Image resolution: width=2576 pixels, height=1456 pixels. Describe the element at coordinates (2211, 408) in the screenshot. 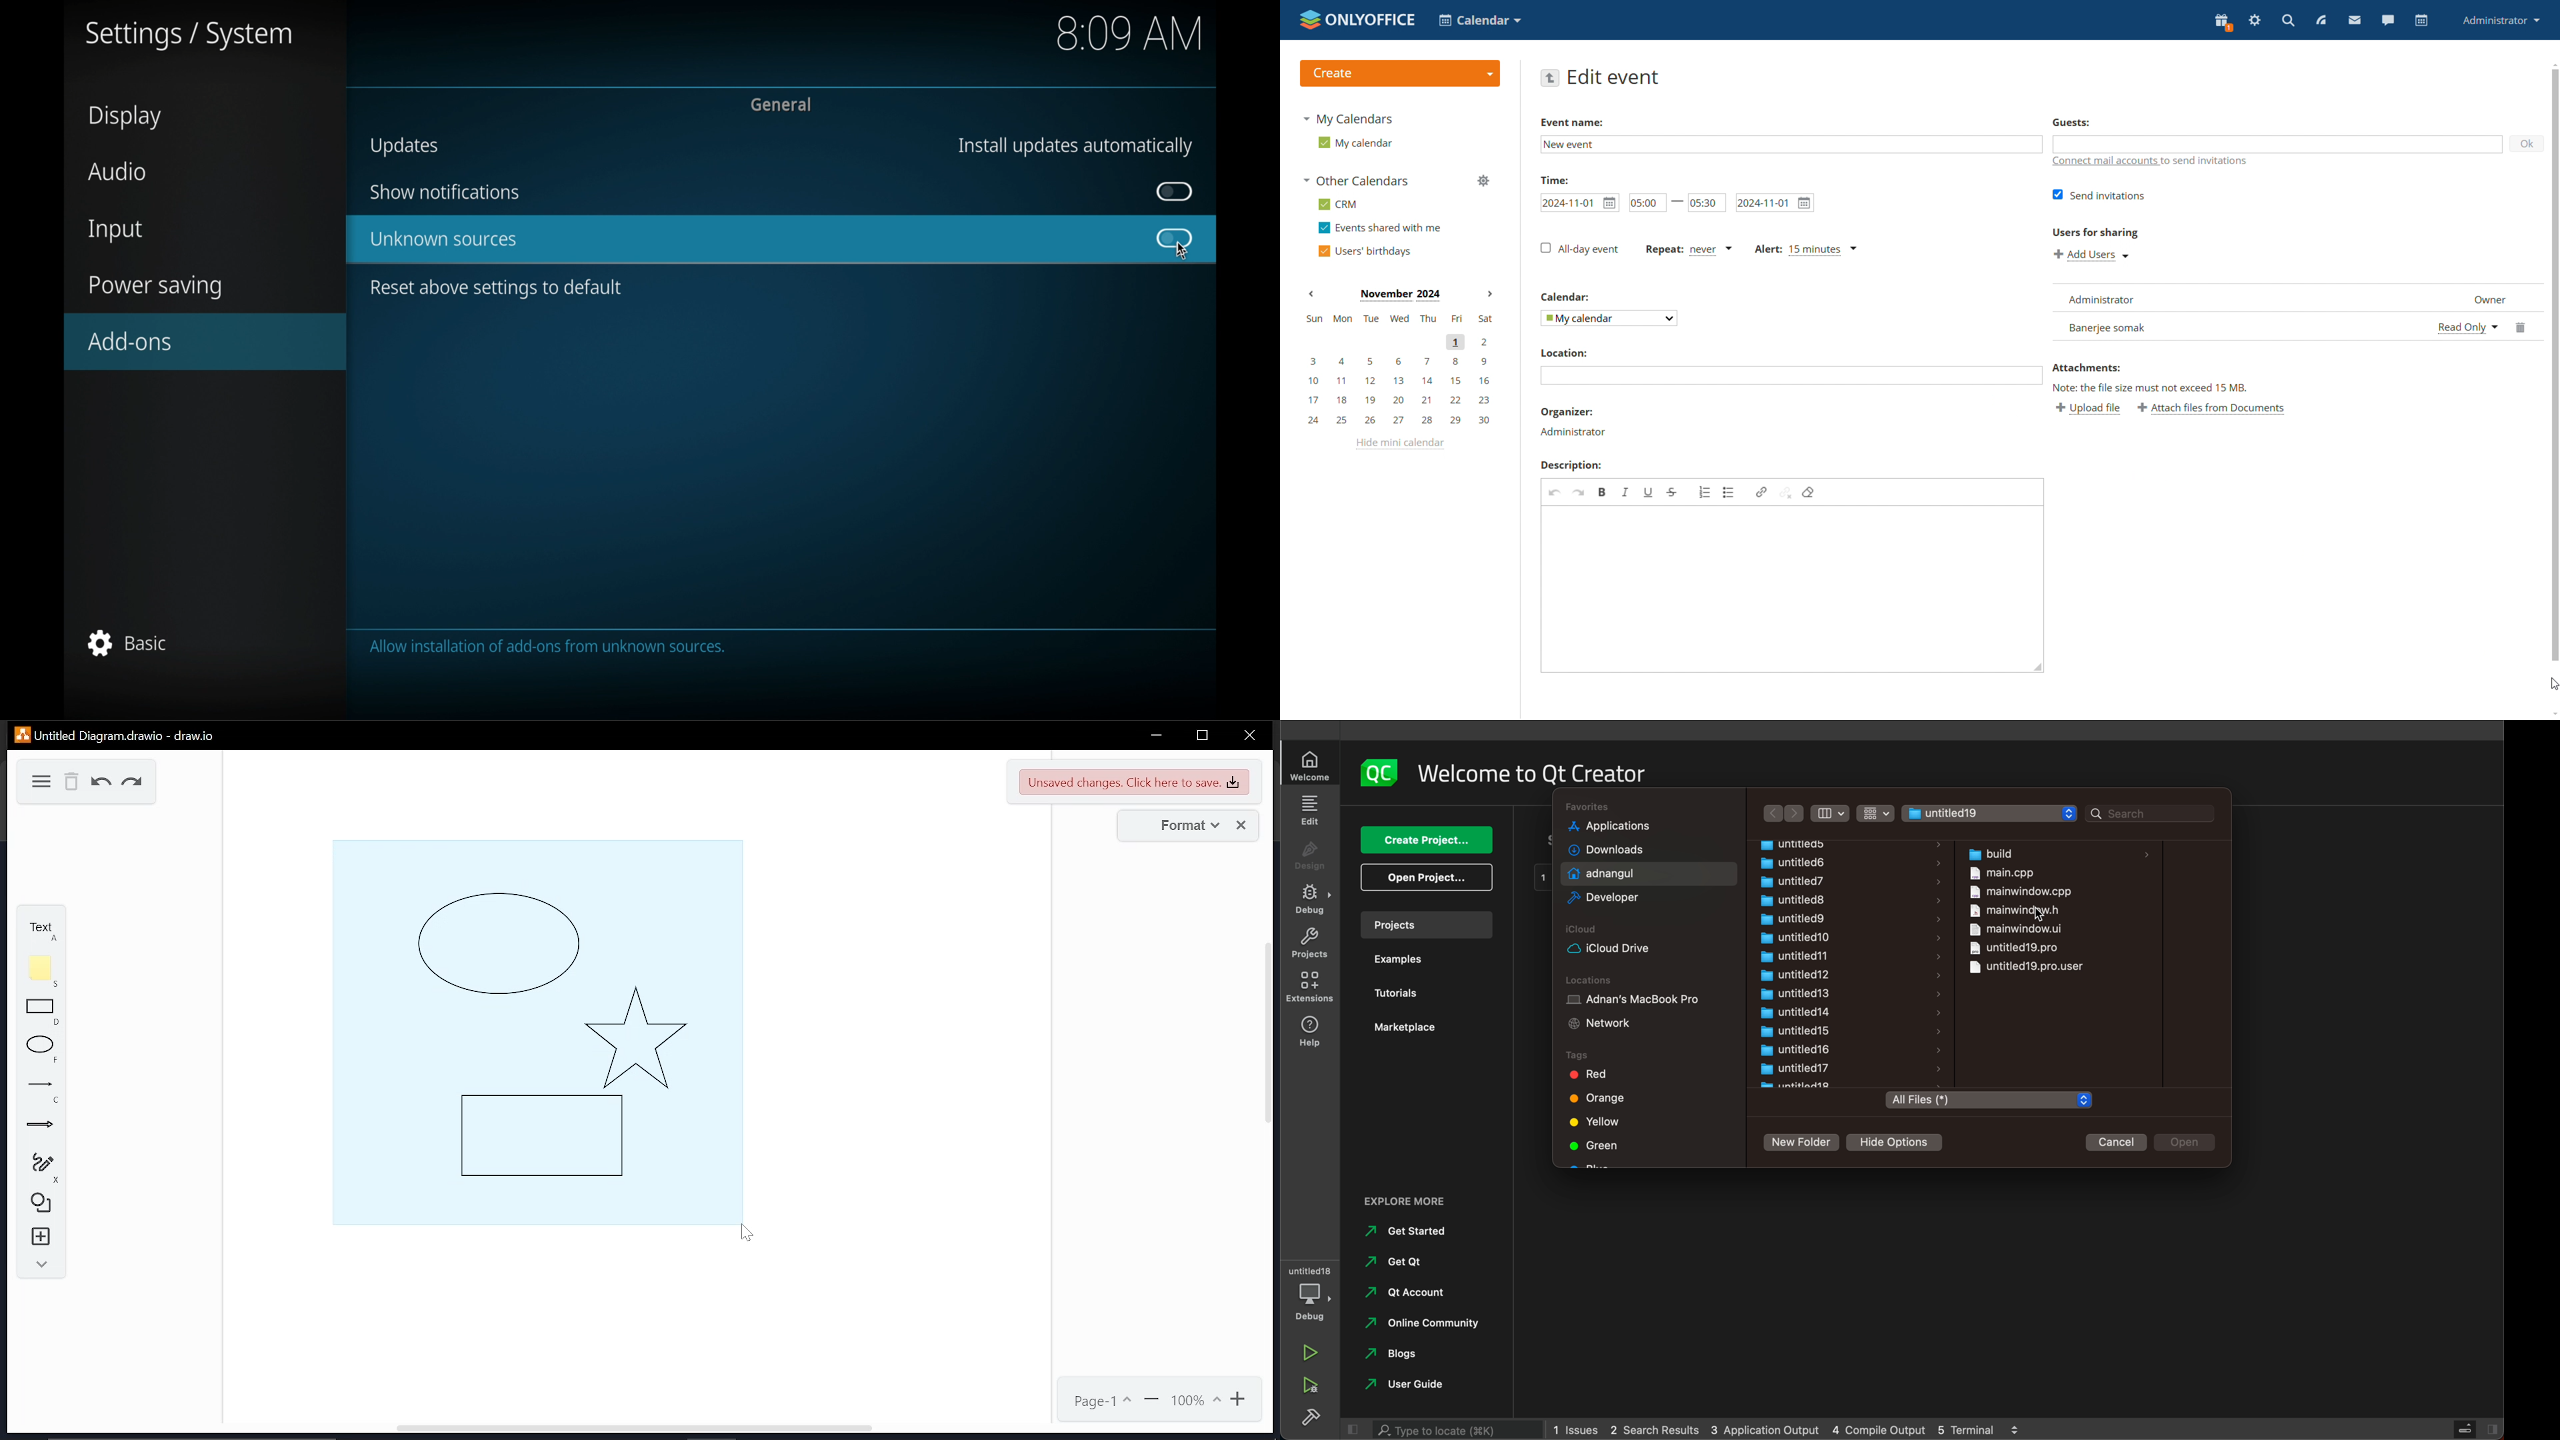

I see `attach files from documents` at that location.